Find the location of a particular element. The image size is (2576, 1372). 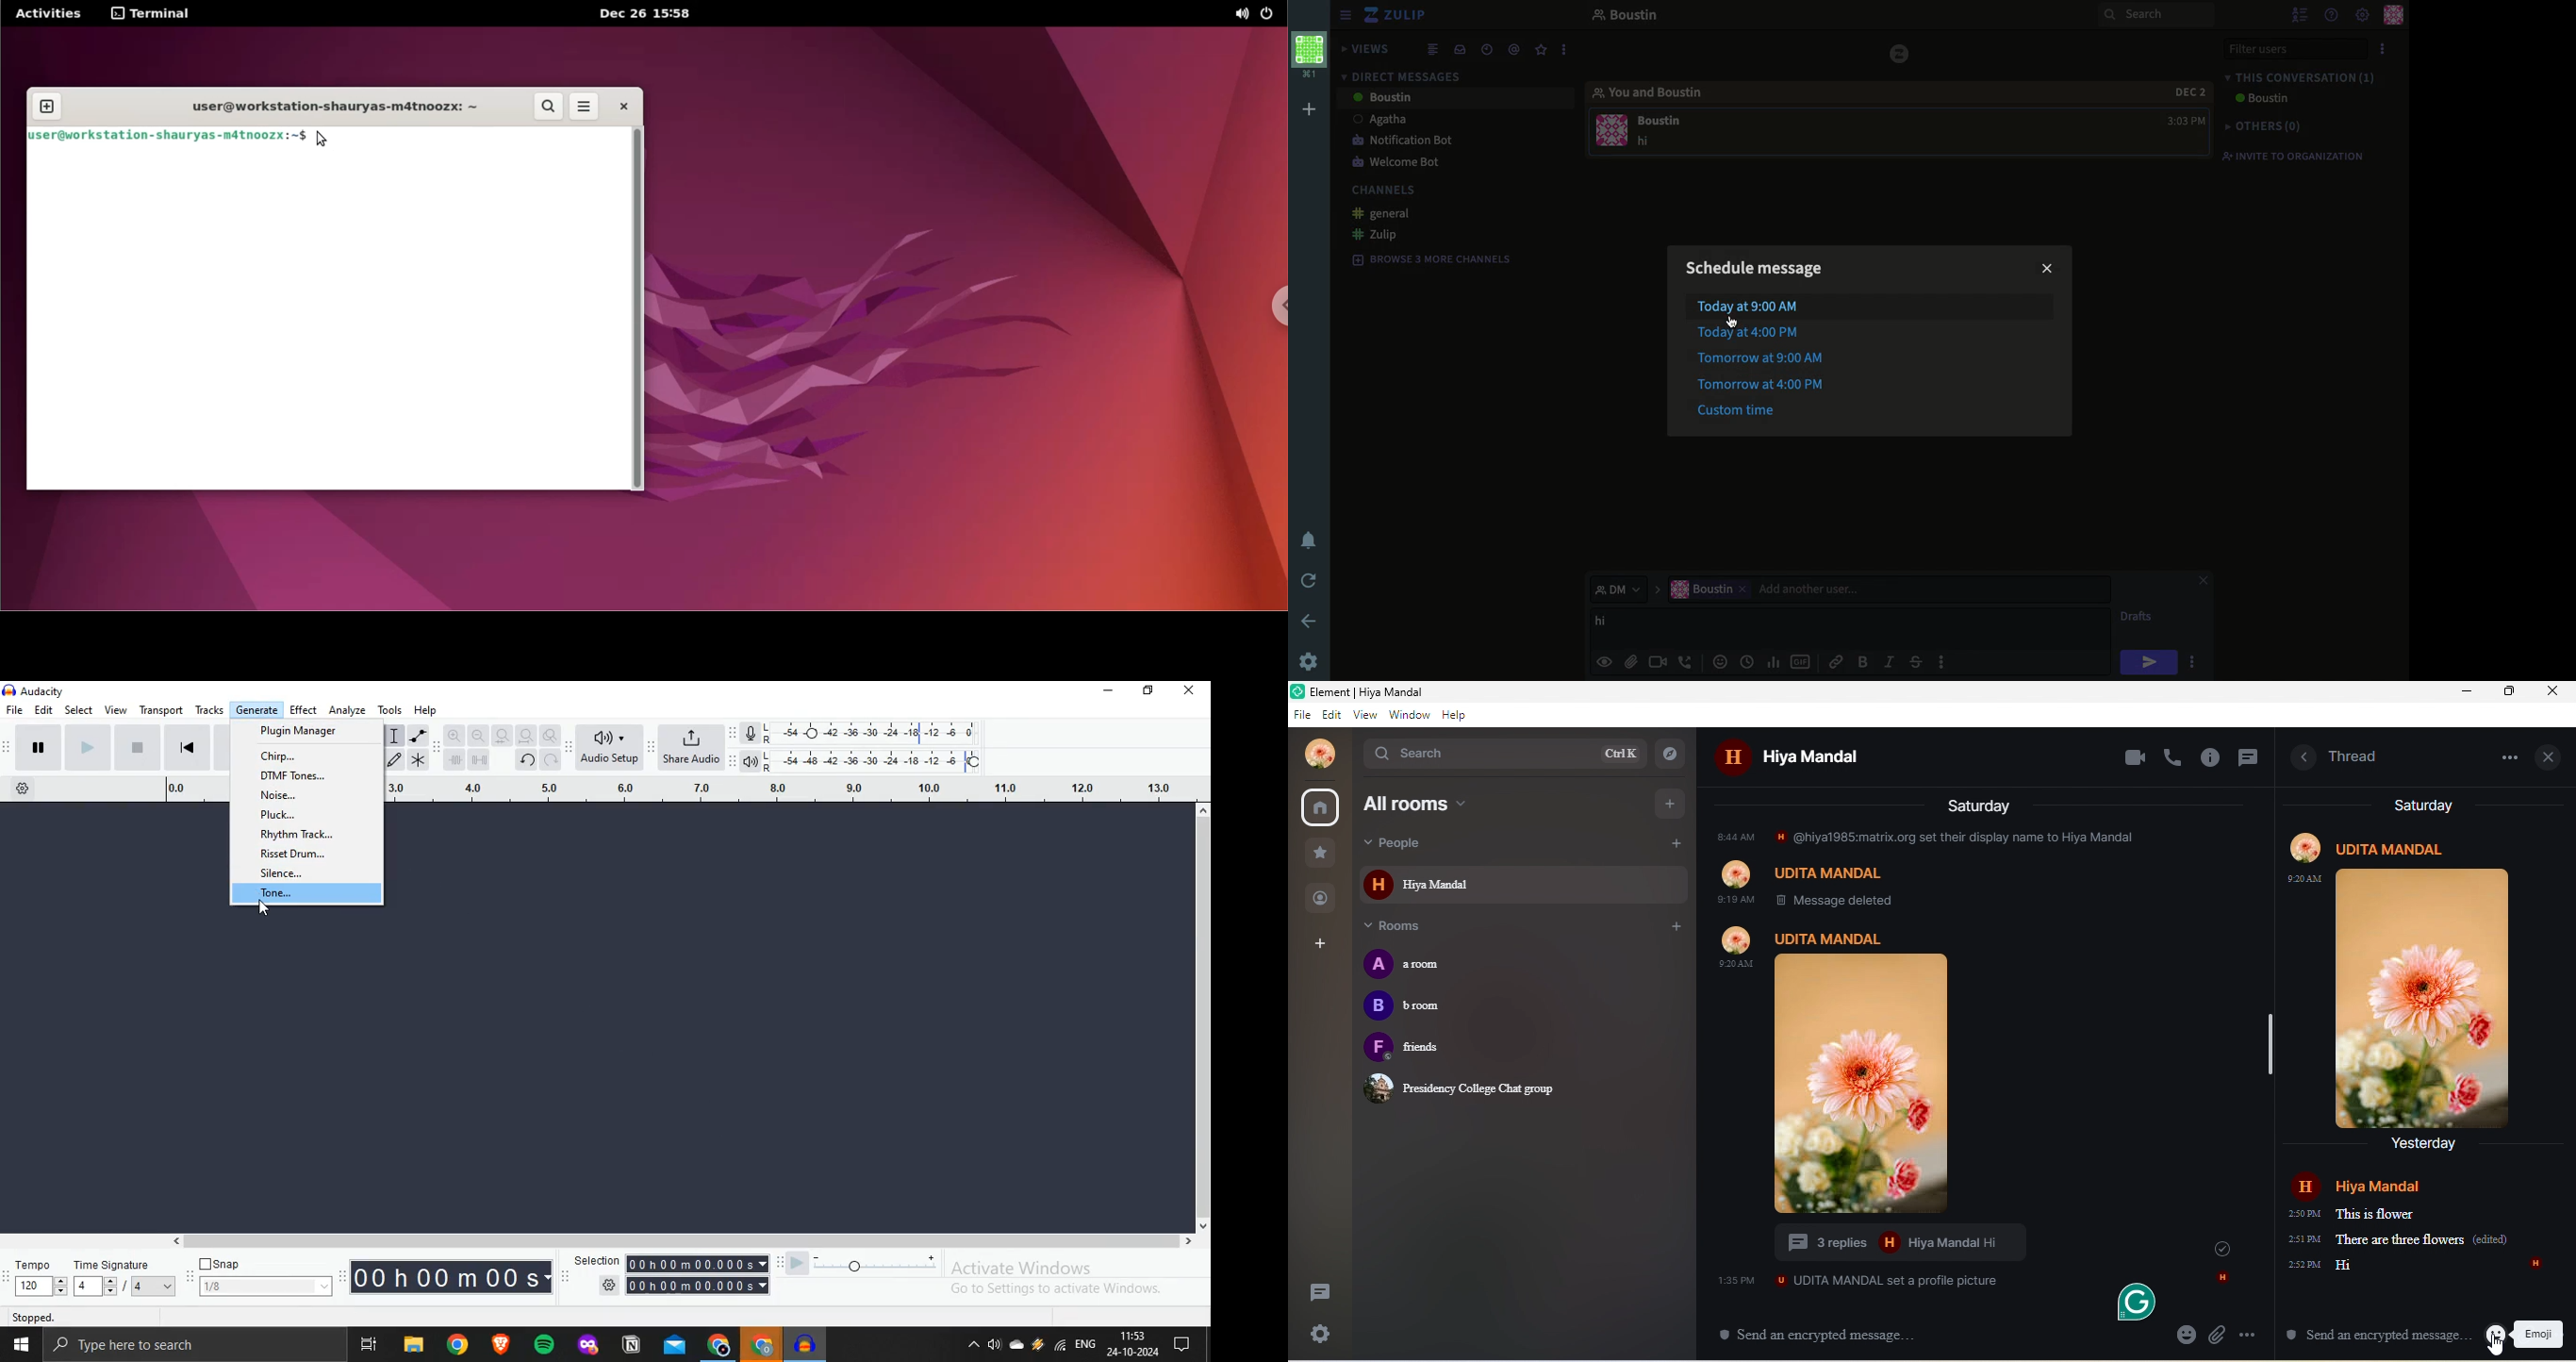

search is located at coordinates (549, 107).